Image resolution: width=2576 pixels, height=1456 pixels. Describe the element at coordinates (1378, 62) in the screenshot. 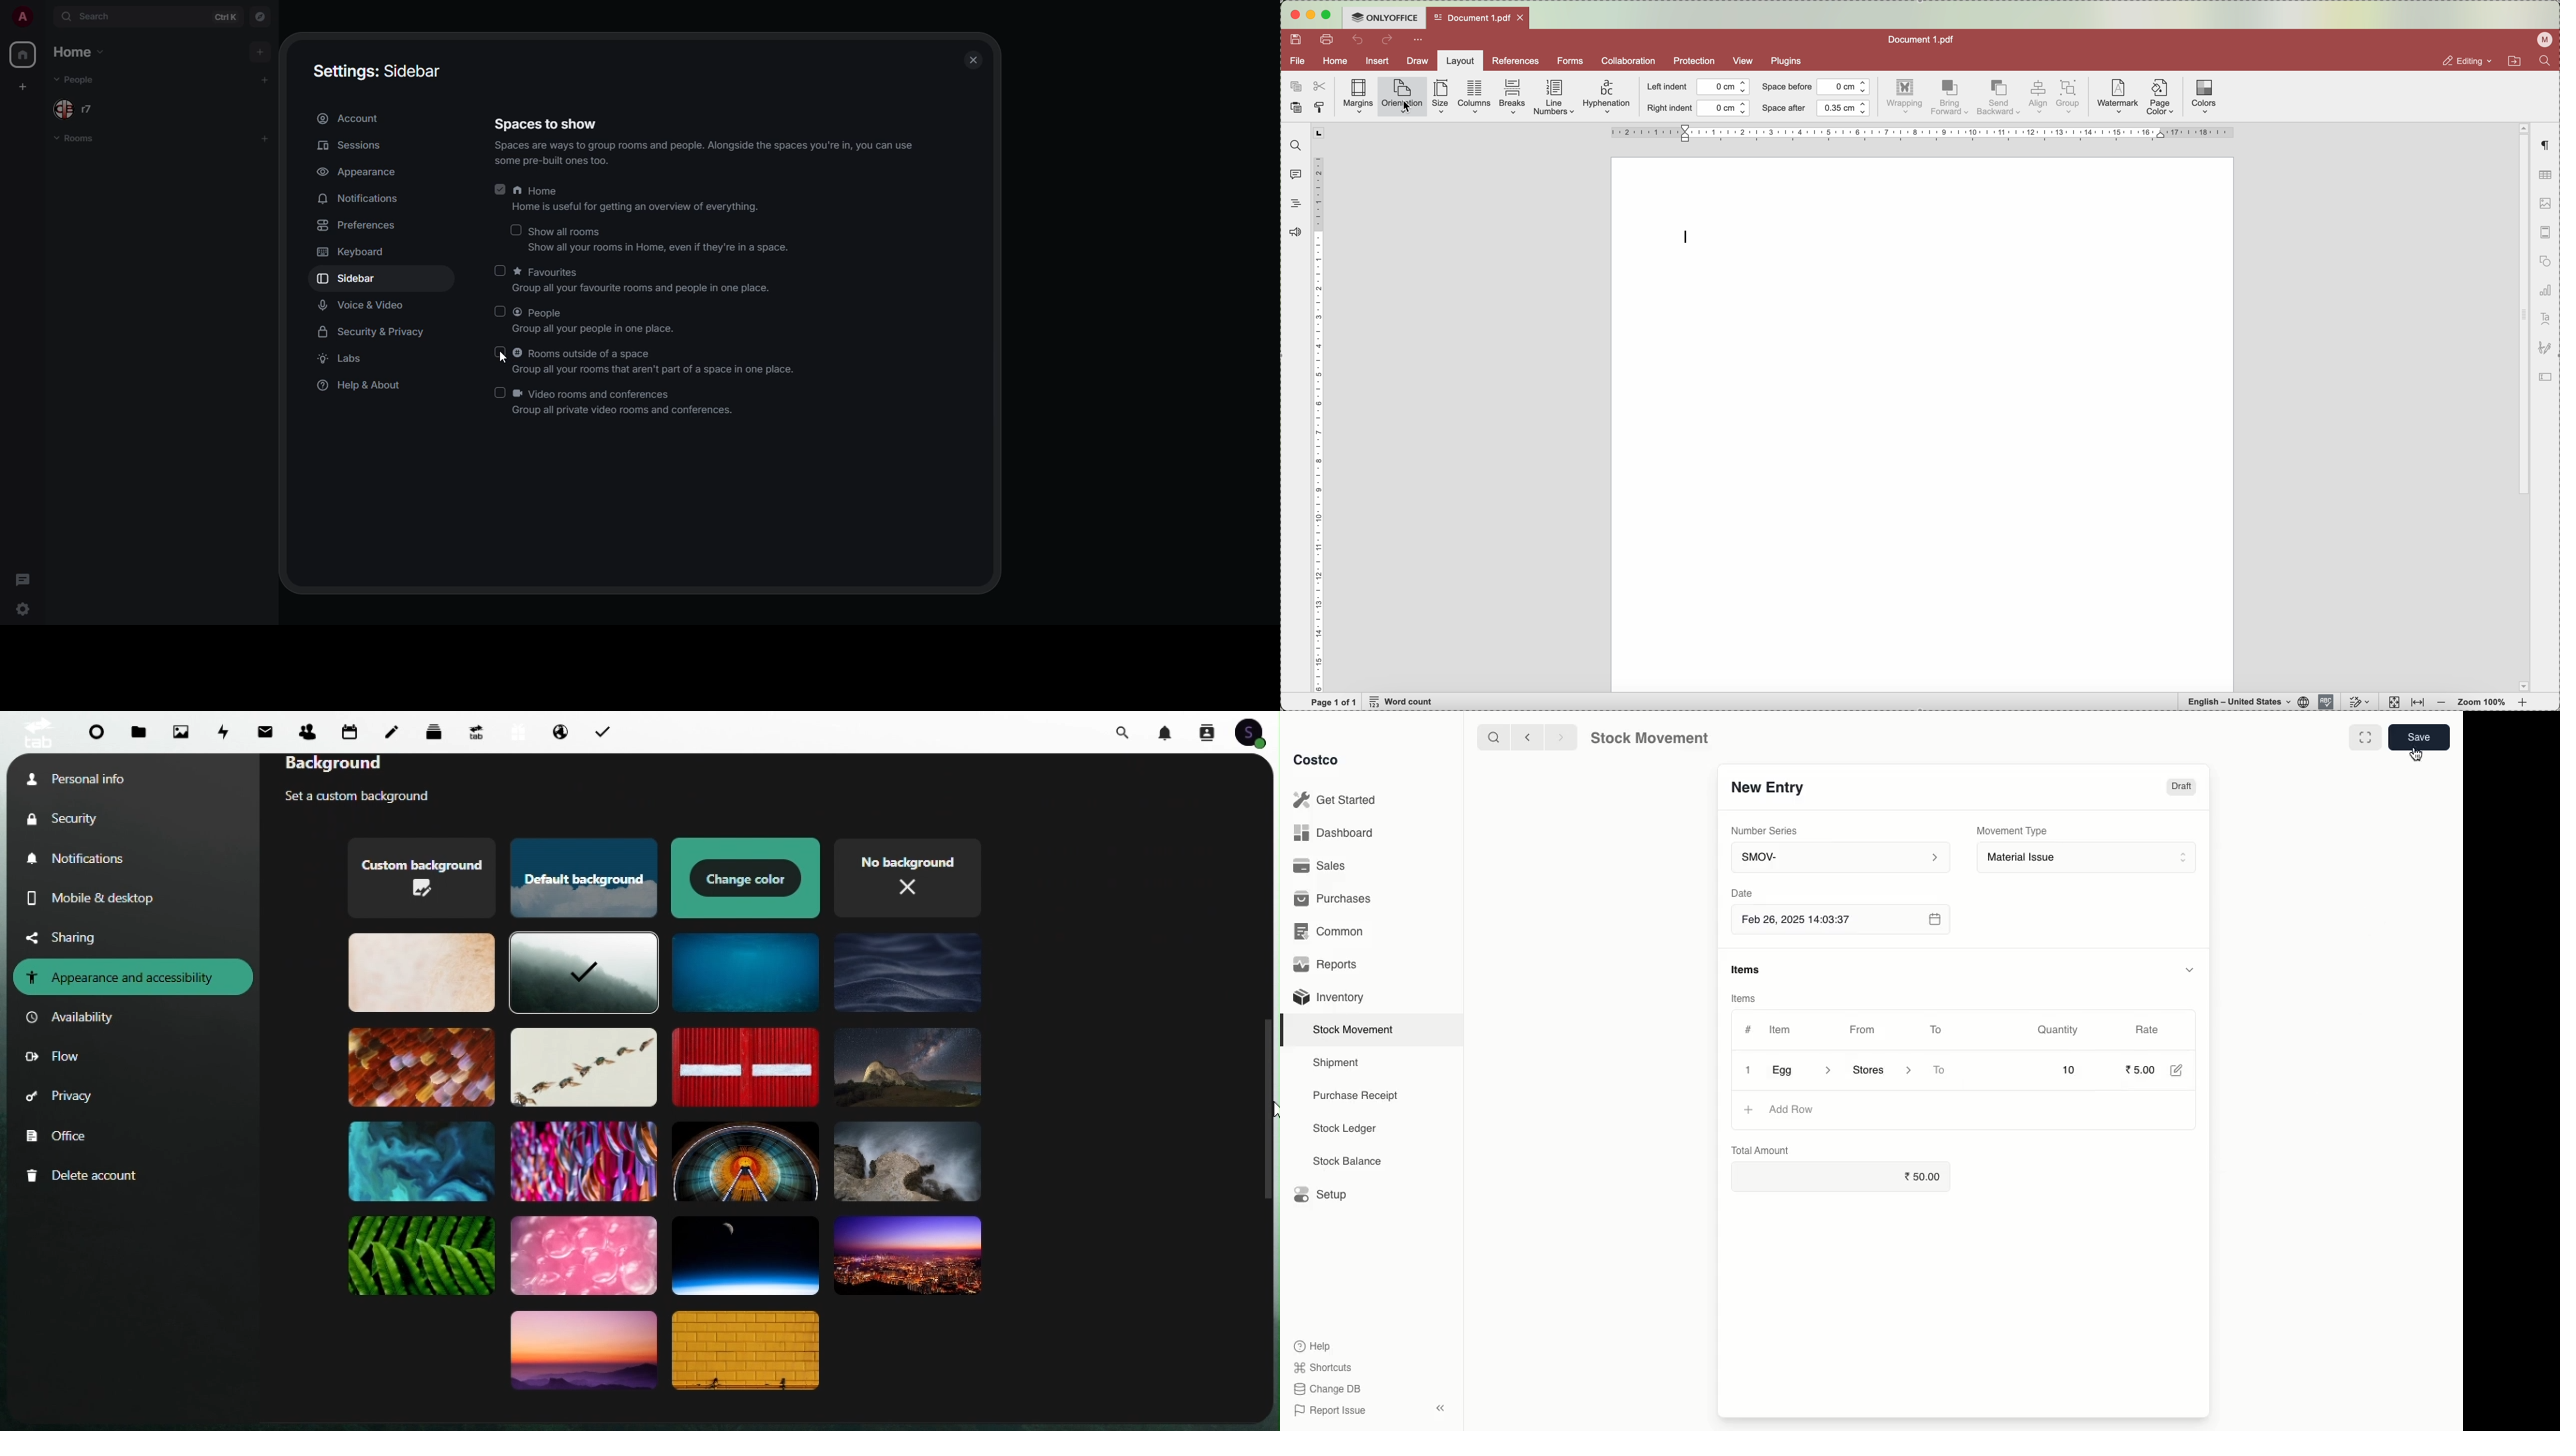

I see `insert` at that location.